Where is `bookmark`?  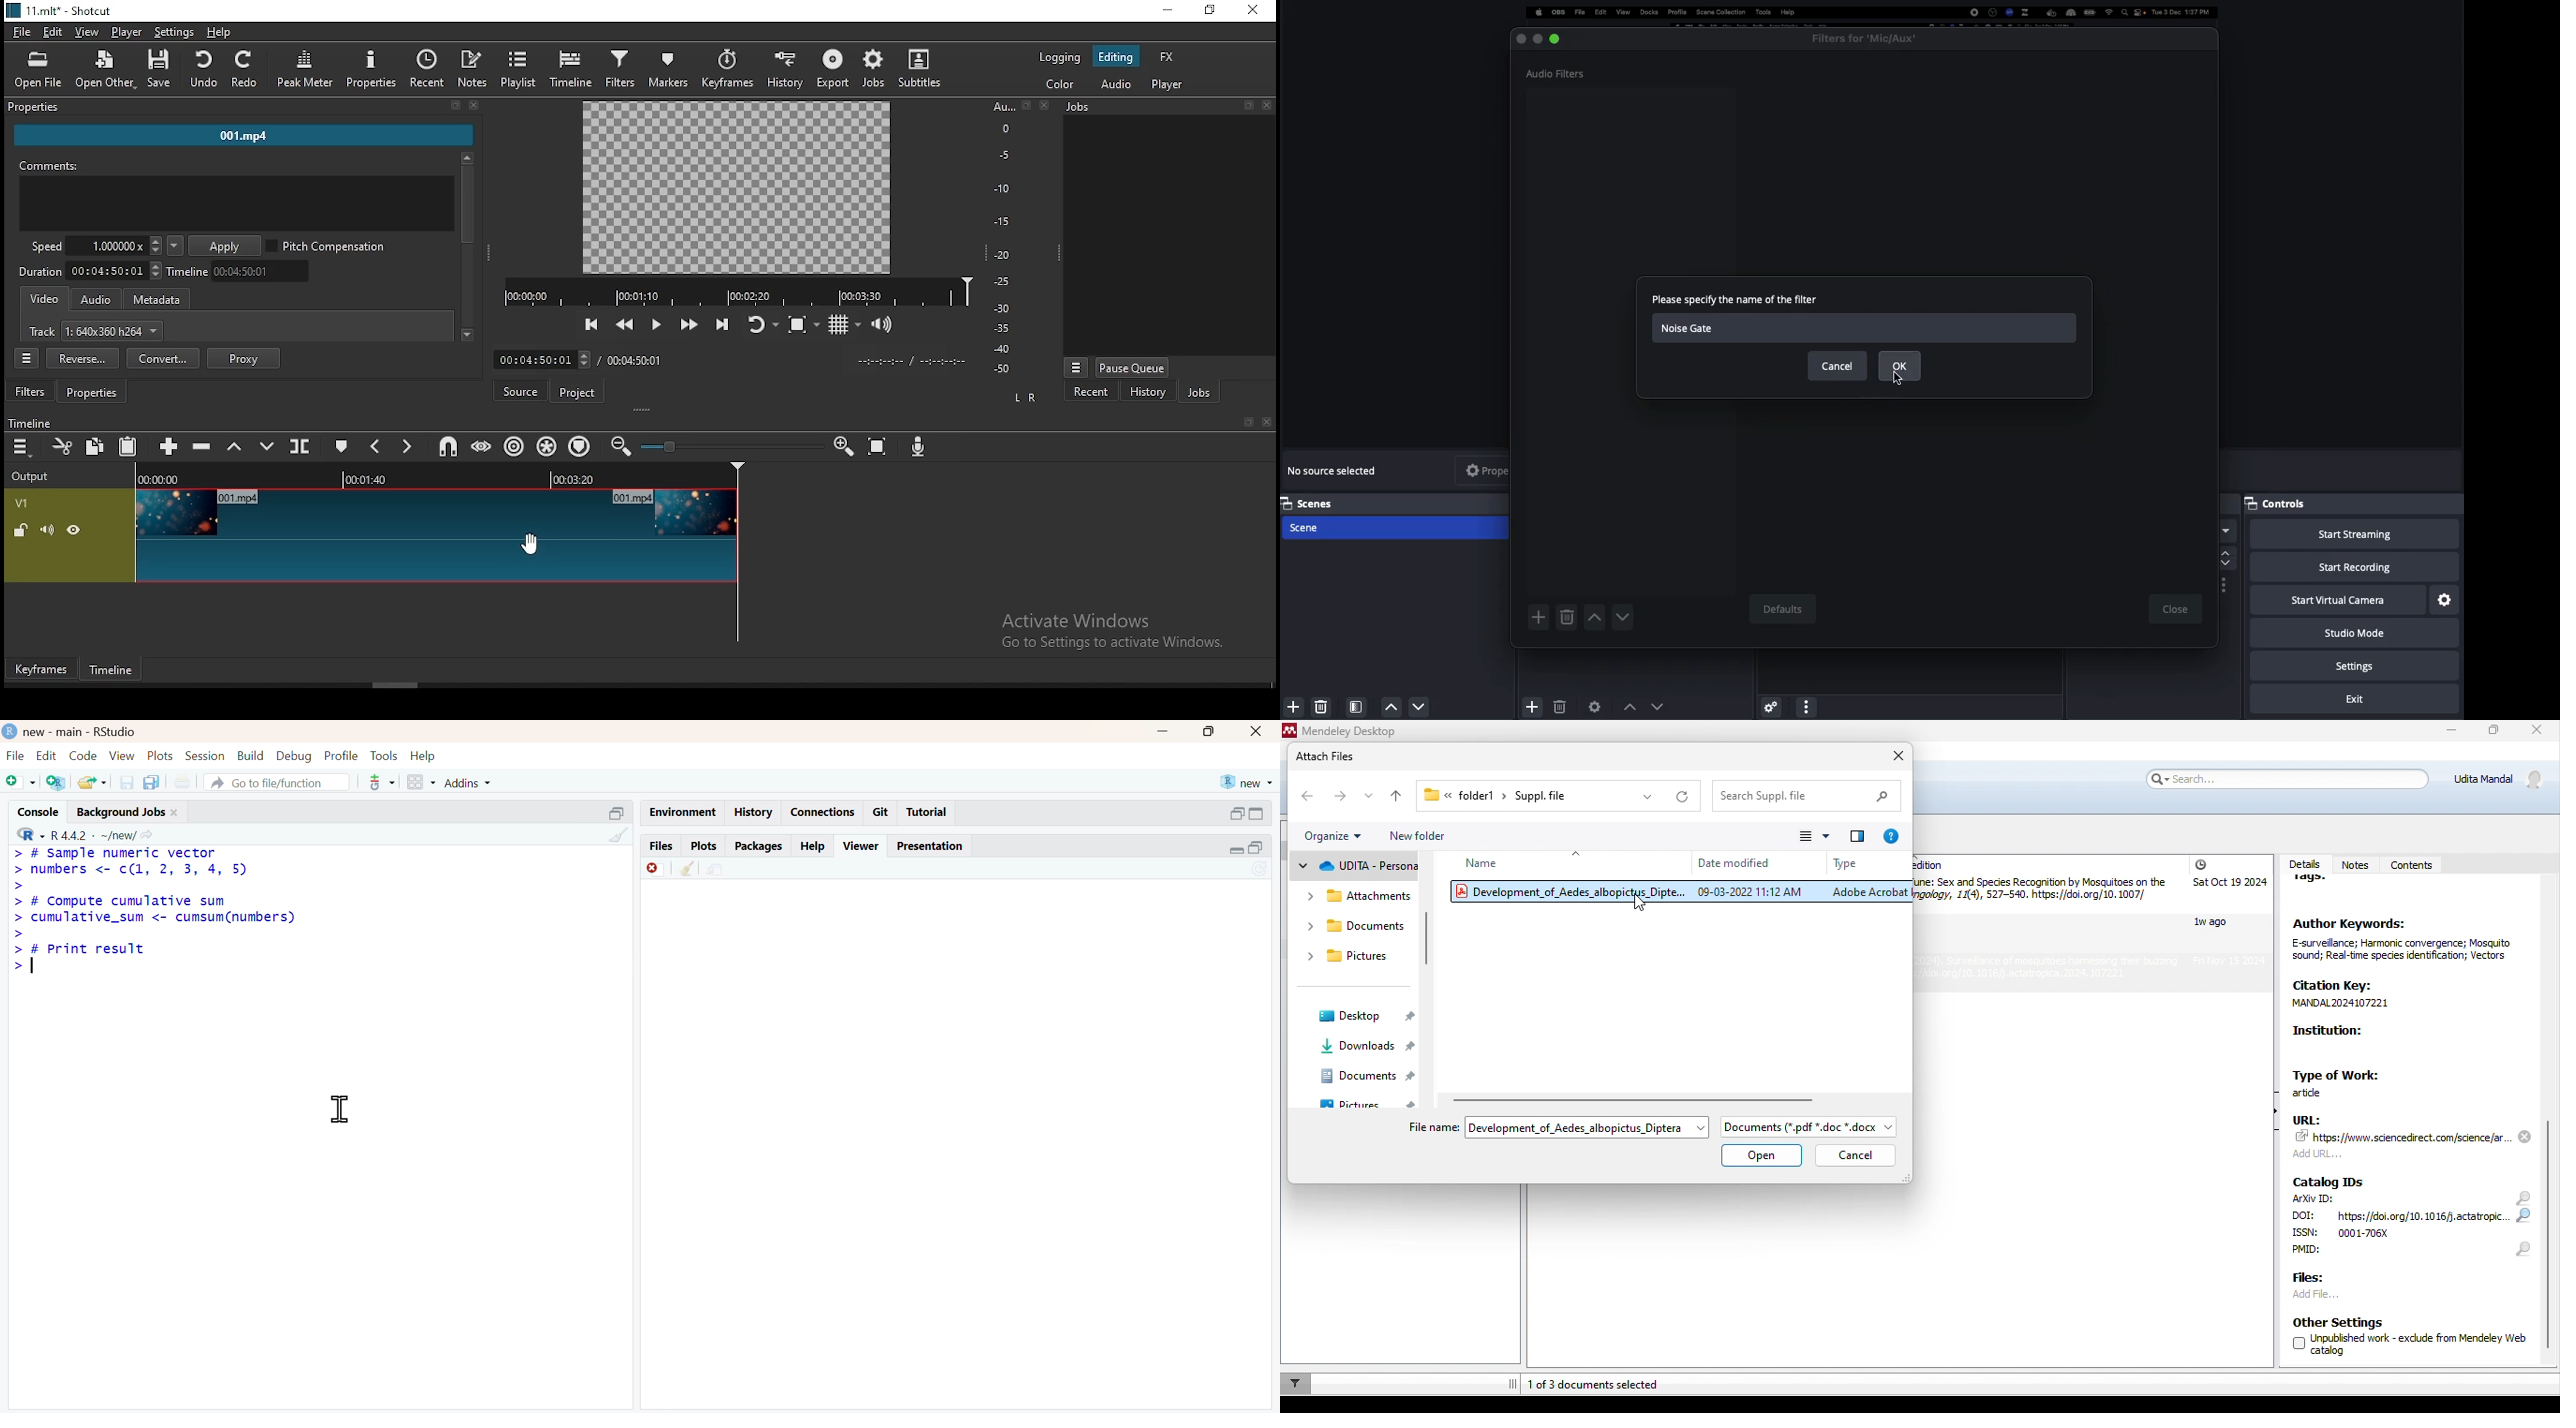 bookmark is located at coordinates (1246, 422).